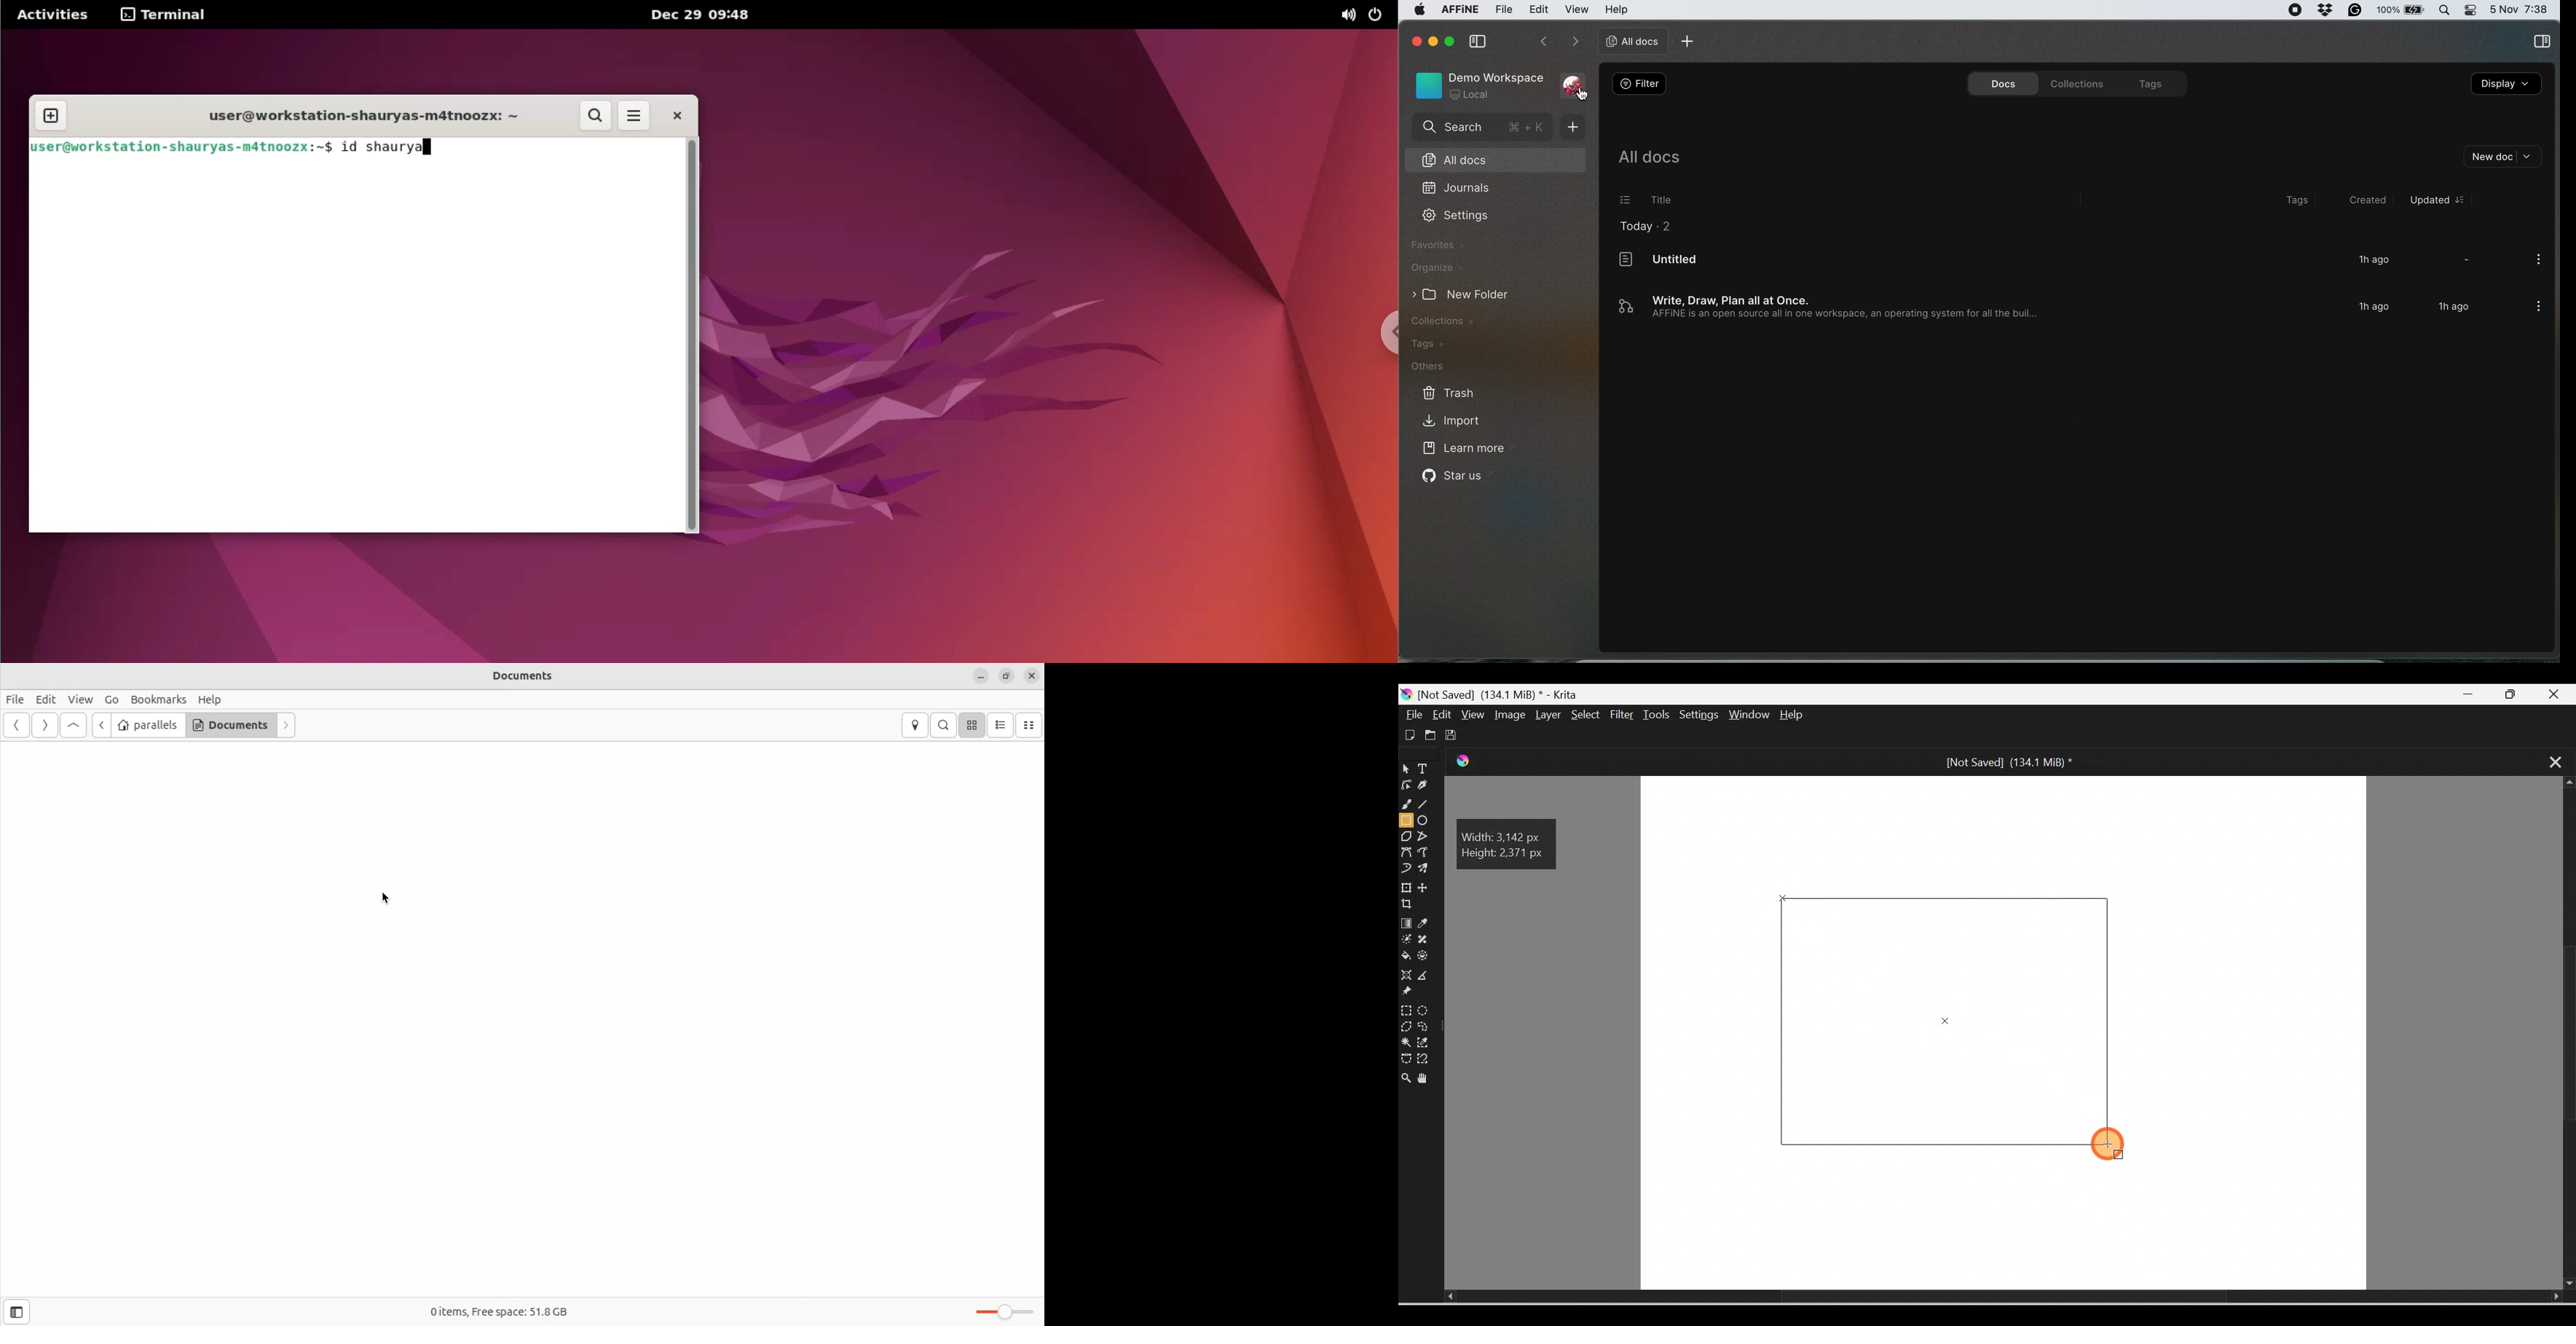 The image size is (2576, 1344). I want to click on Window, so click(1751, 716).